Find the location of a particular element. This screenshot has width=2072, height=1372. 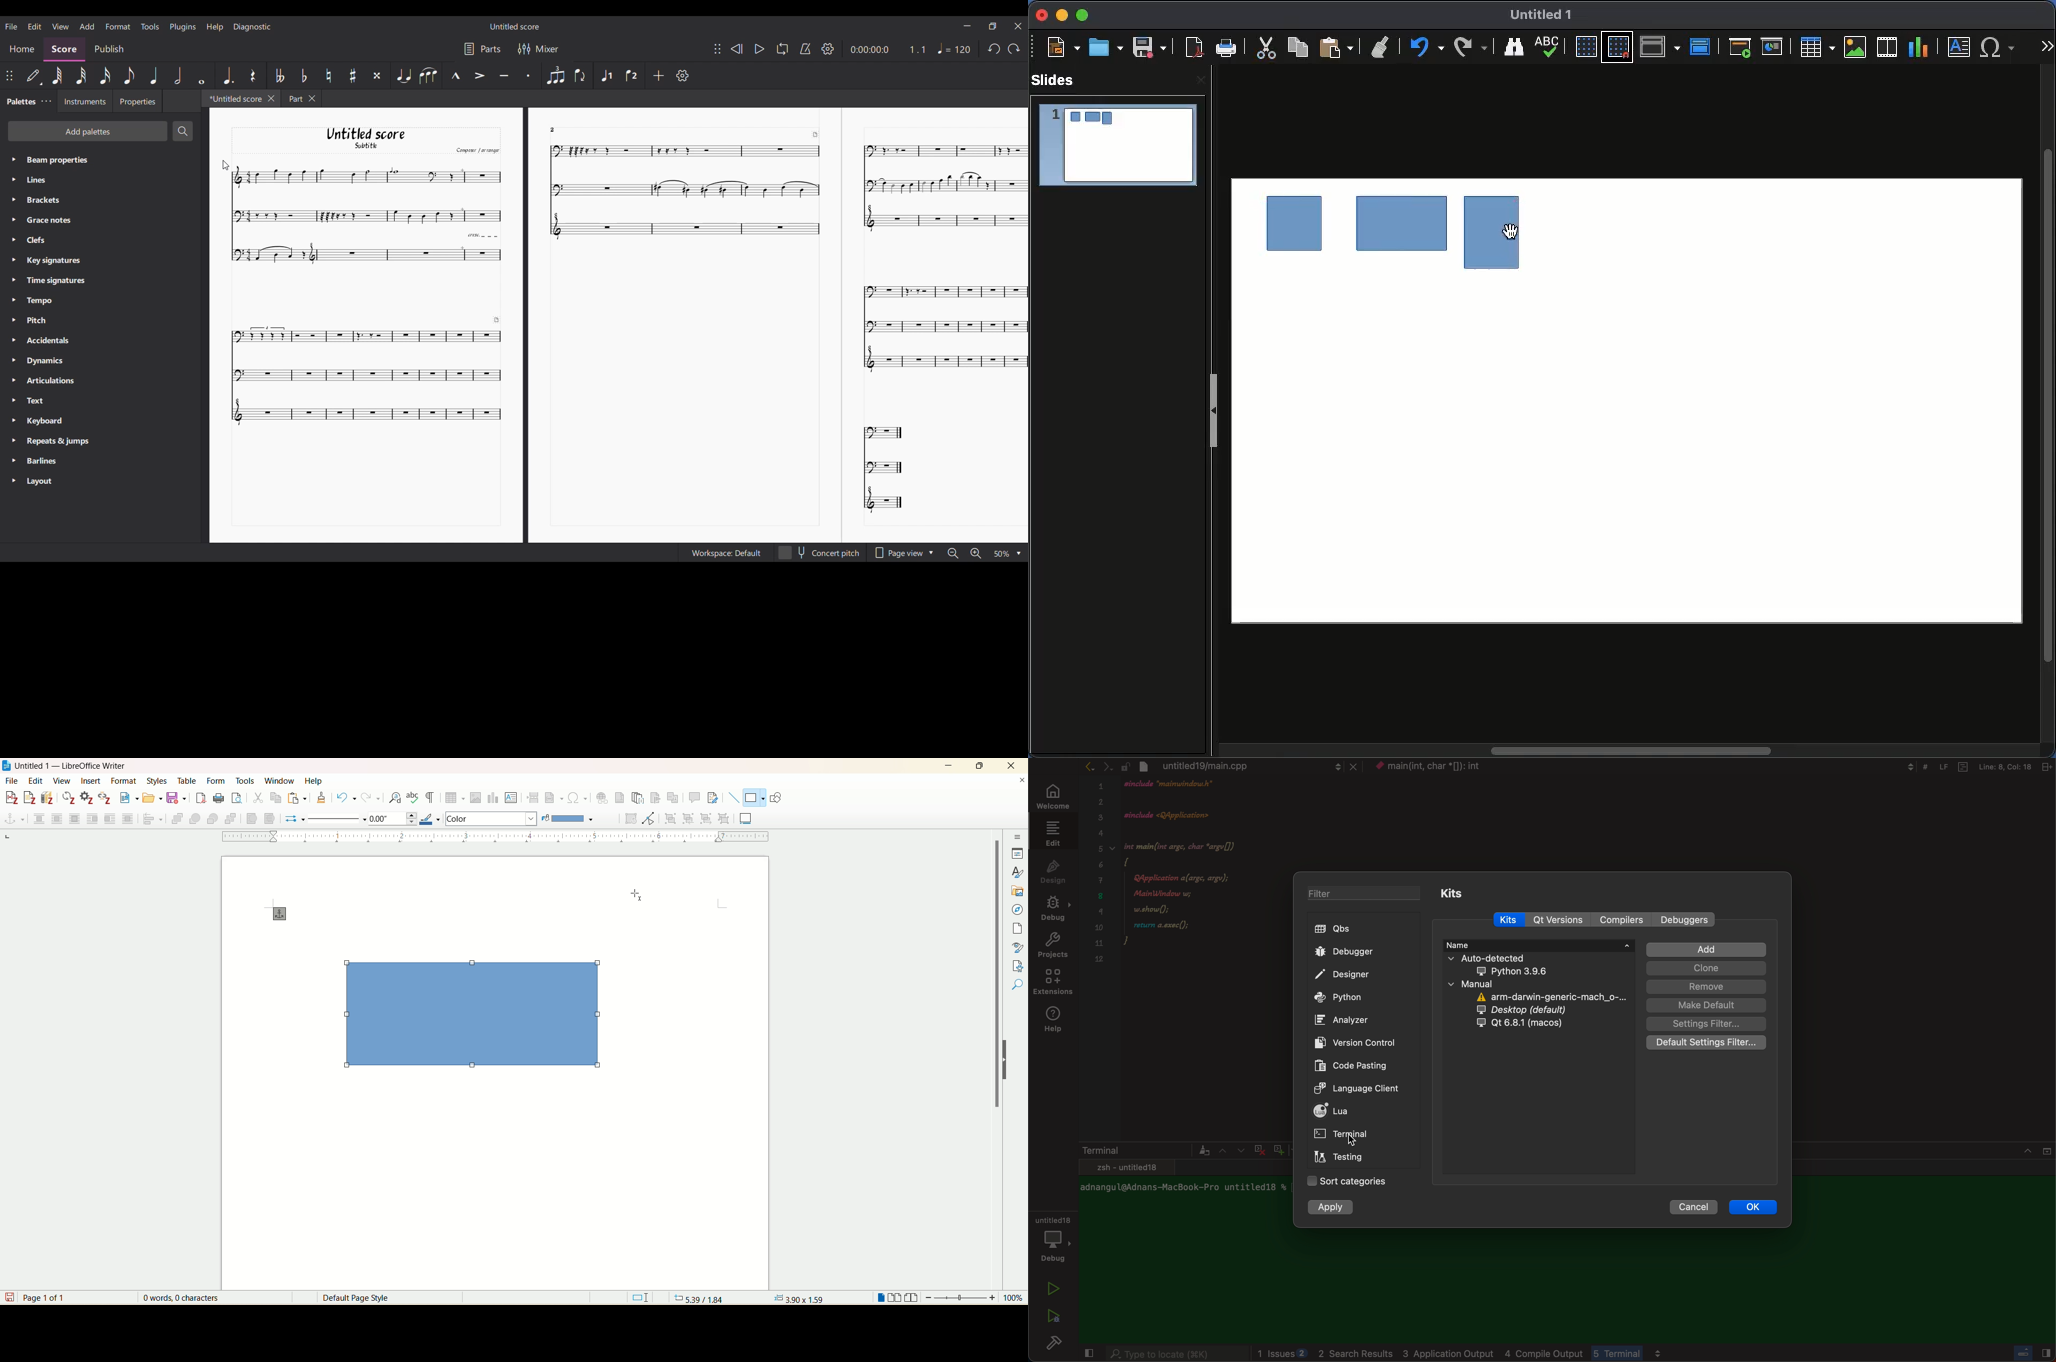

insert page break is located at coordinates (533, 797).